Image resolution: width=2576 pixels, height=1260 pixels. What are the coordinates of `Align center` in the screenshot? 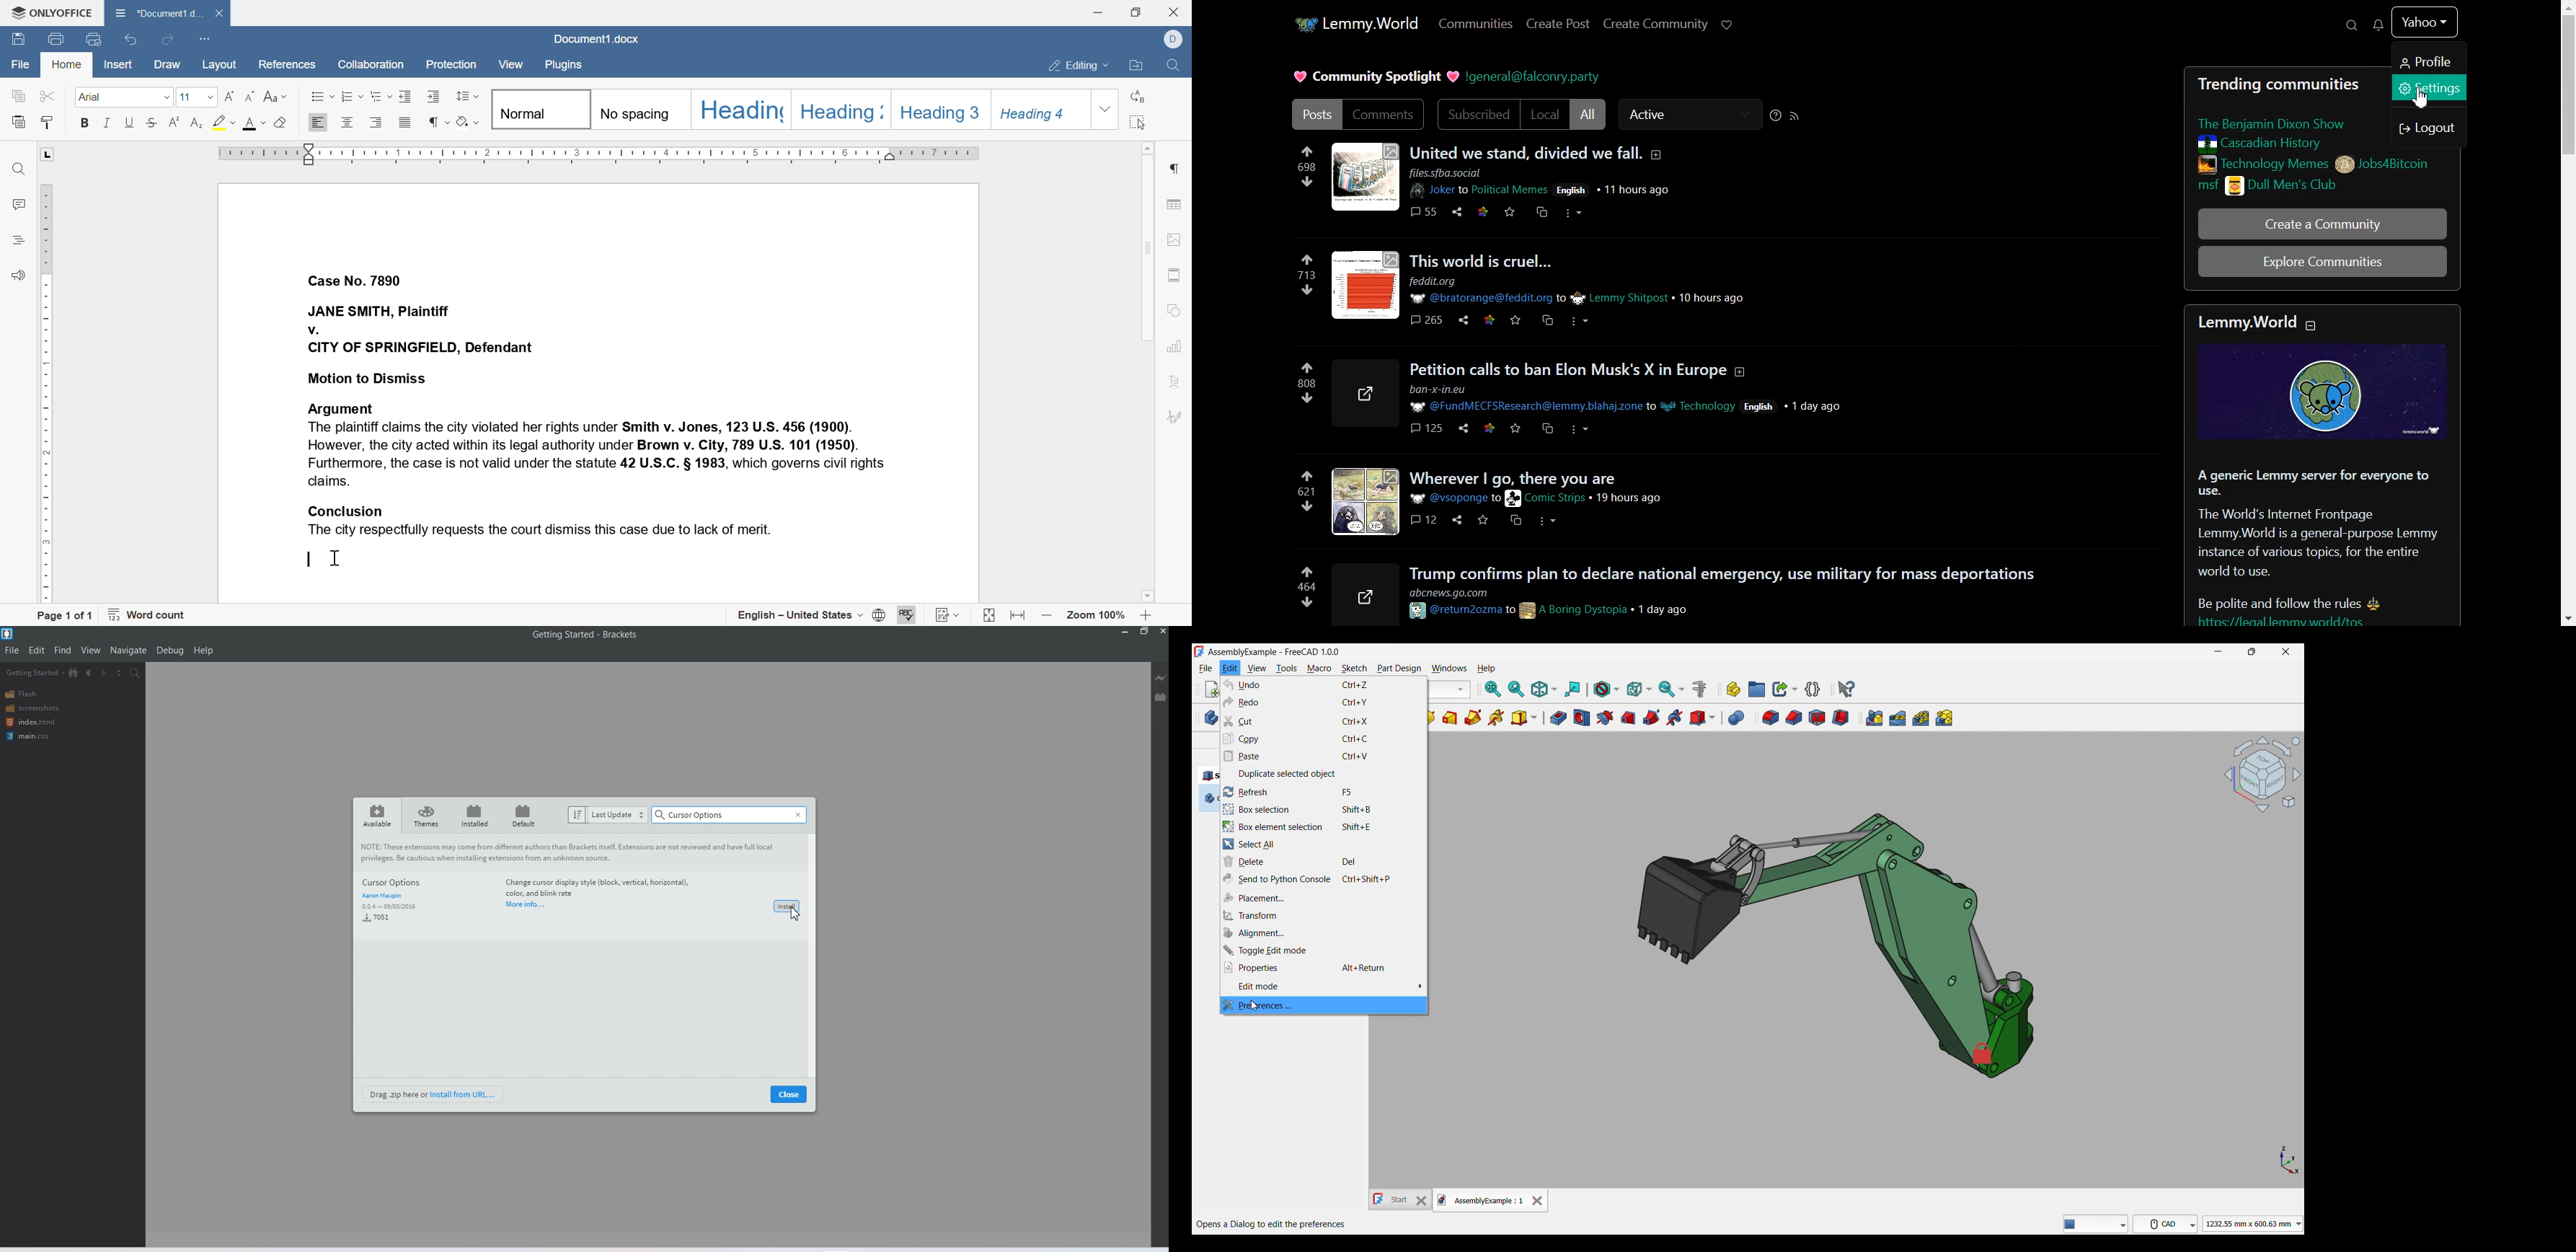 It's located at (347, 124).